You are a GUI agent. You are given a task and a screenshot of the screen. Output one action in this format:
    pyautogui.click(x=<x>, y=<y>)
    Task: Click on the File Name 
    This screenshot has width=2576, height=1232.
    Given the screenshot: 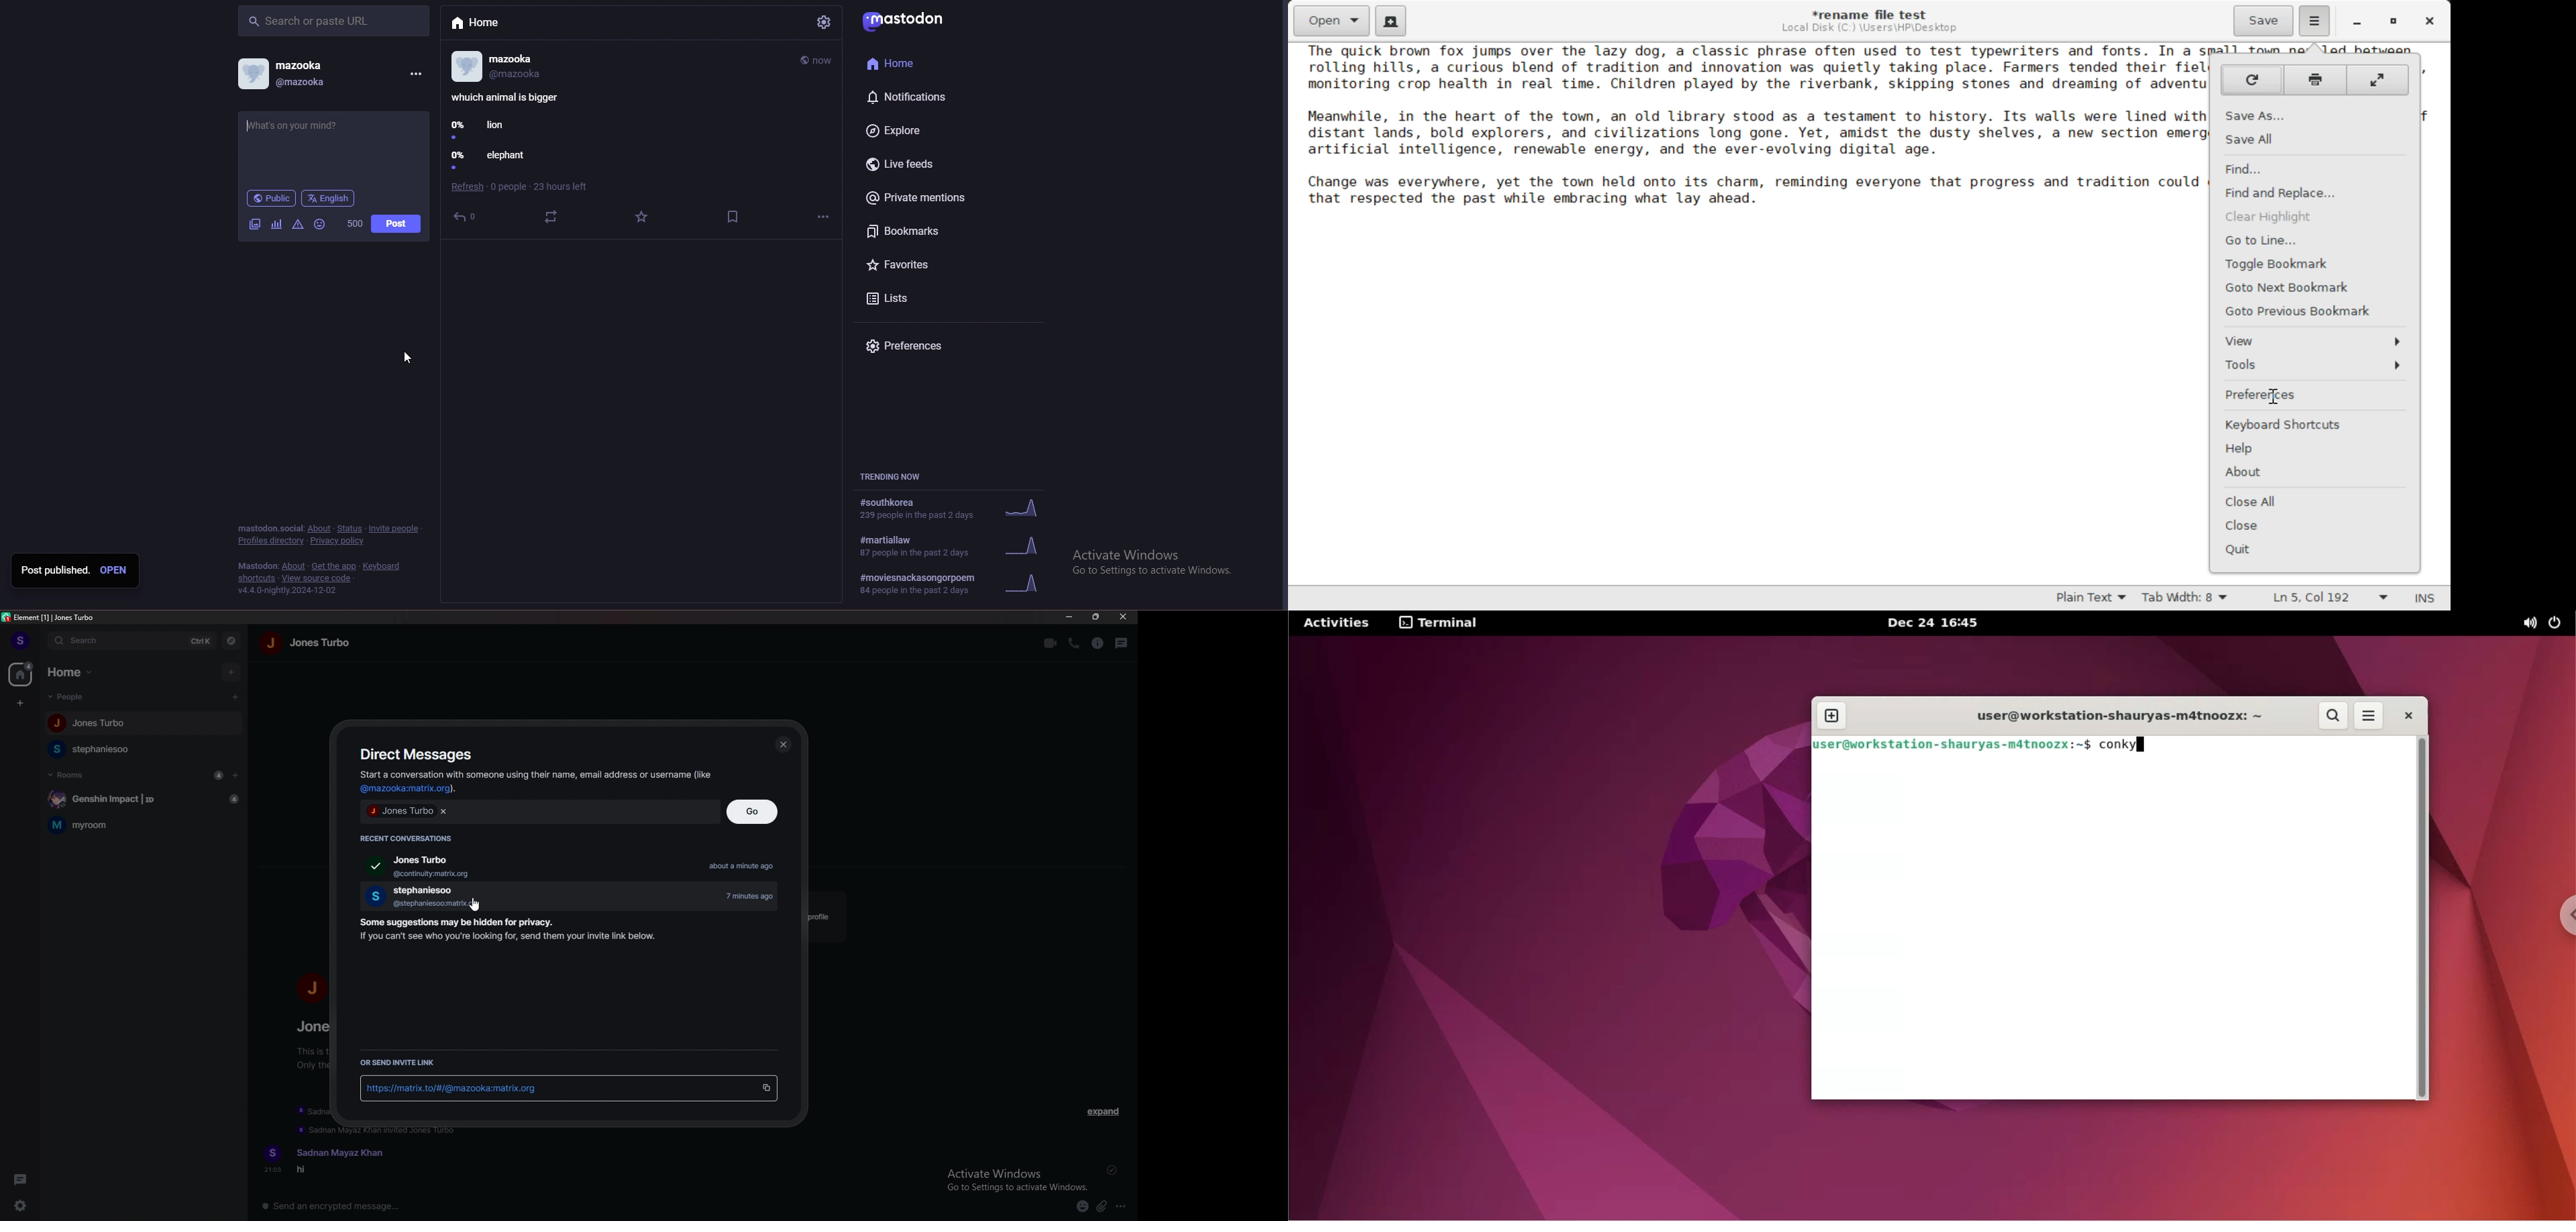 What is the action you would take?
    pyautogui.click(x=1873, y=13)
    